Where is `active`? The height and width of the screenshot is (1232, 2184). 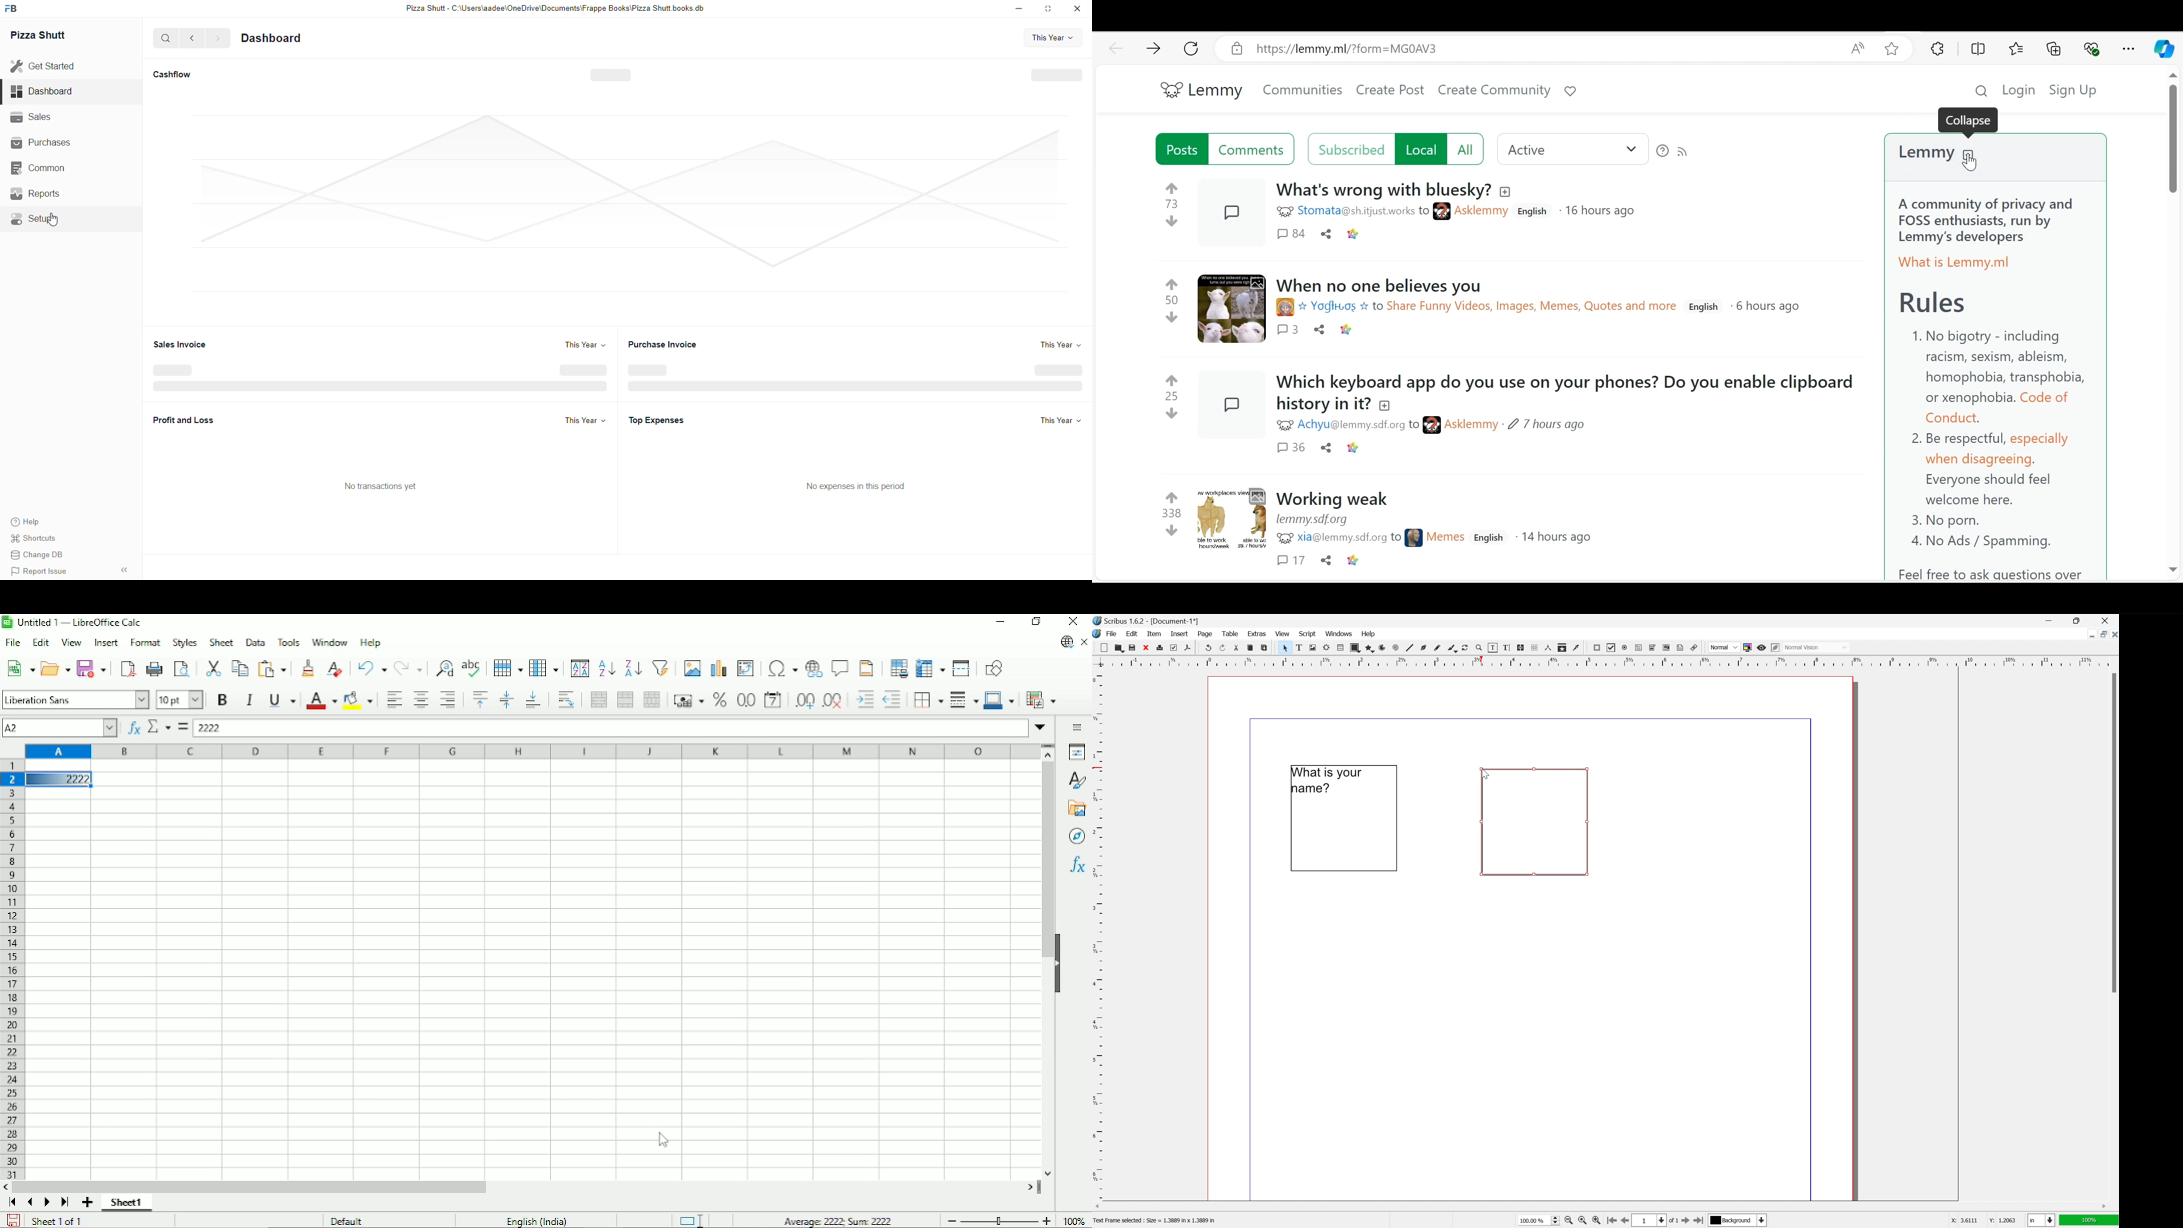 active is located at coordinates (1574, 150).